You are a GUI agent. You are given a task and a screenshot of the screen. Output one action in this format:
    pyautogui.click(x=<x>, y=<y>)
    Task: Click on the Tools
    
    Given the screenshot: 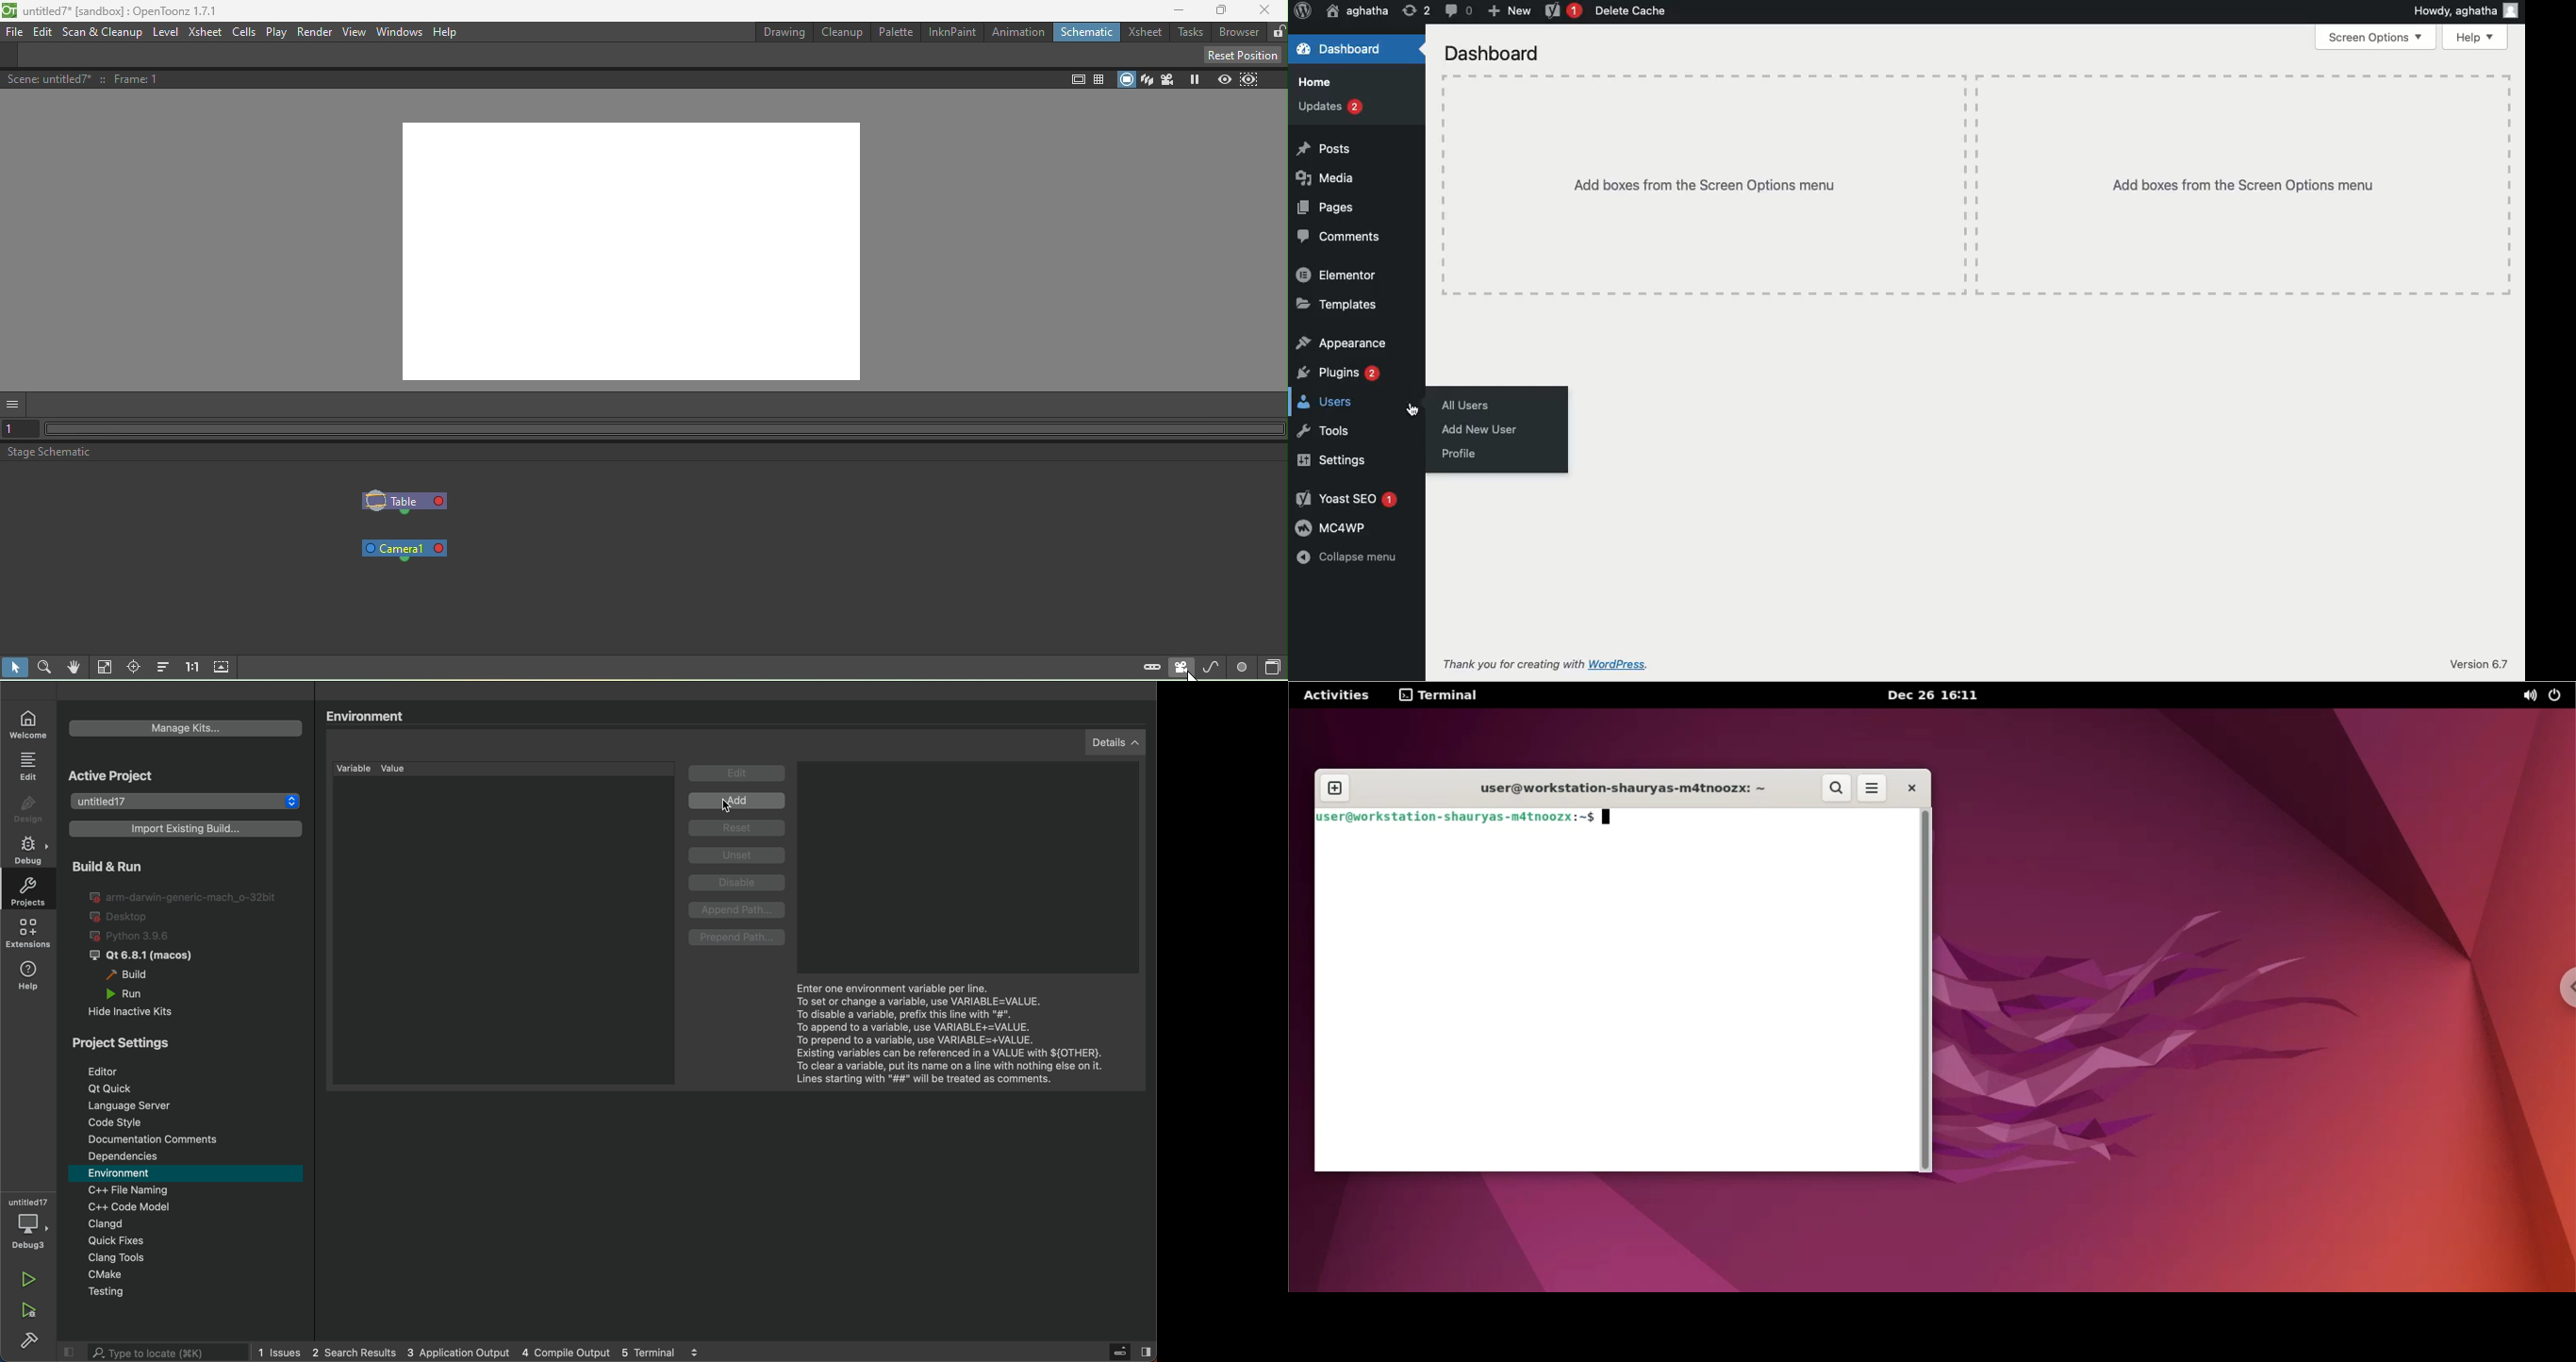 What is the action you would take?
    pyautogui.click(x=1320, y=431)
    